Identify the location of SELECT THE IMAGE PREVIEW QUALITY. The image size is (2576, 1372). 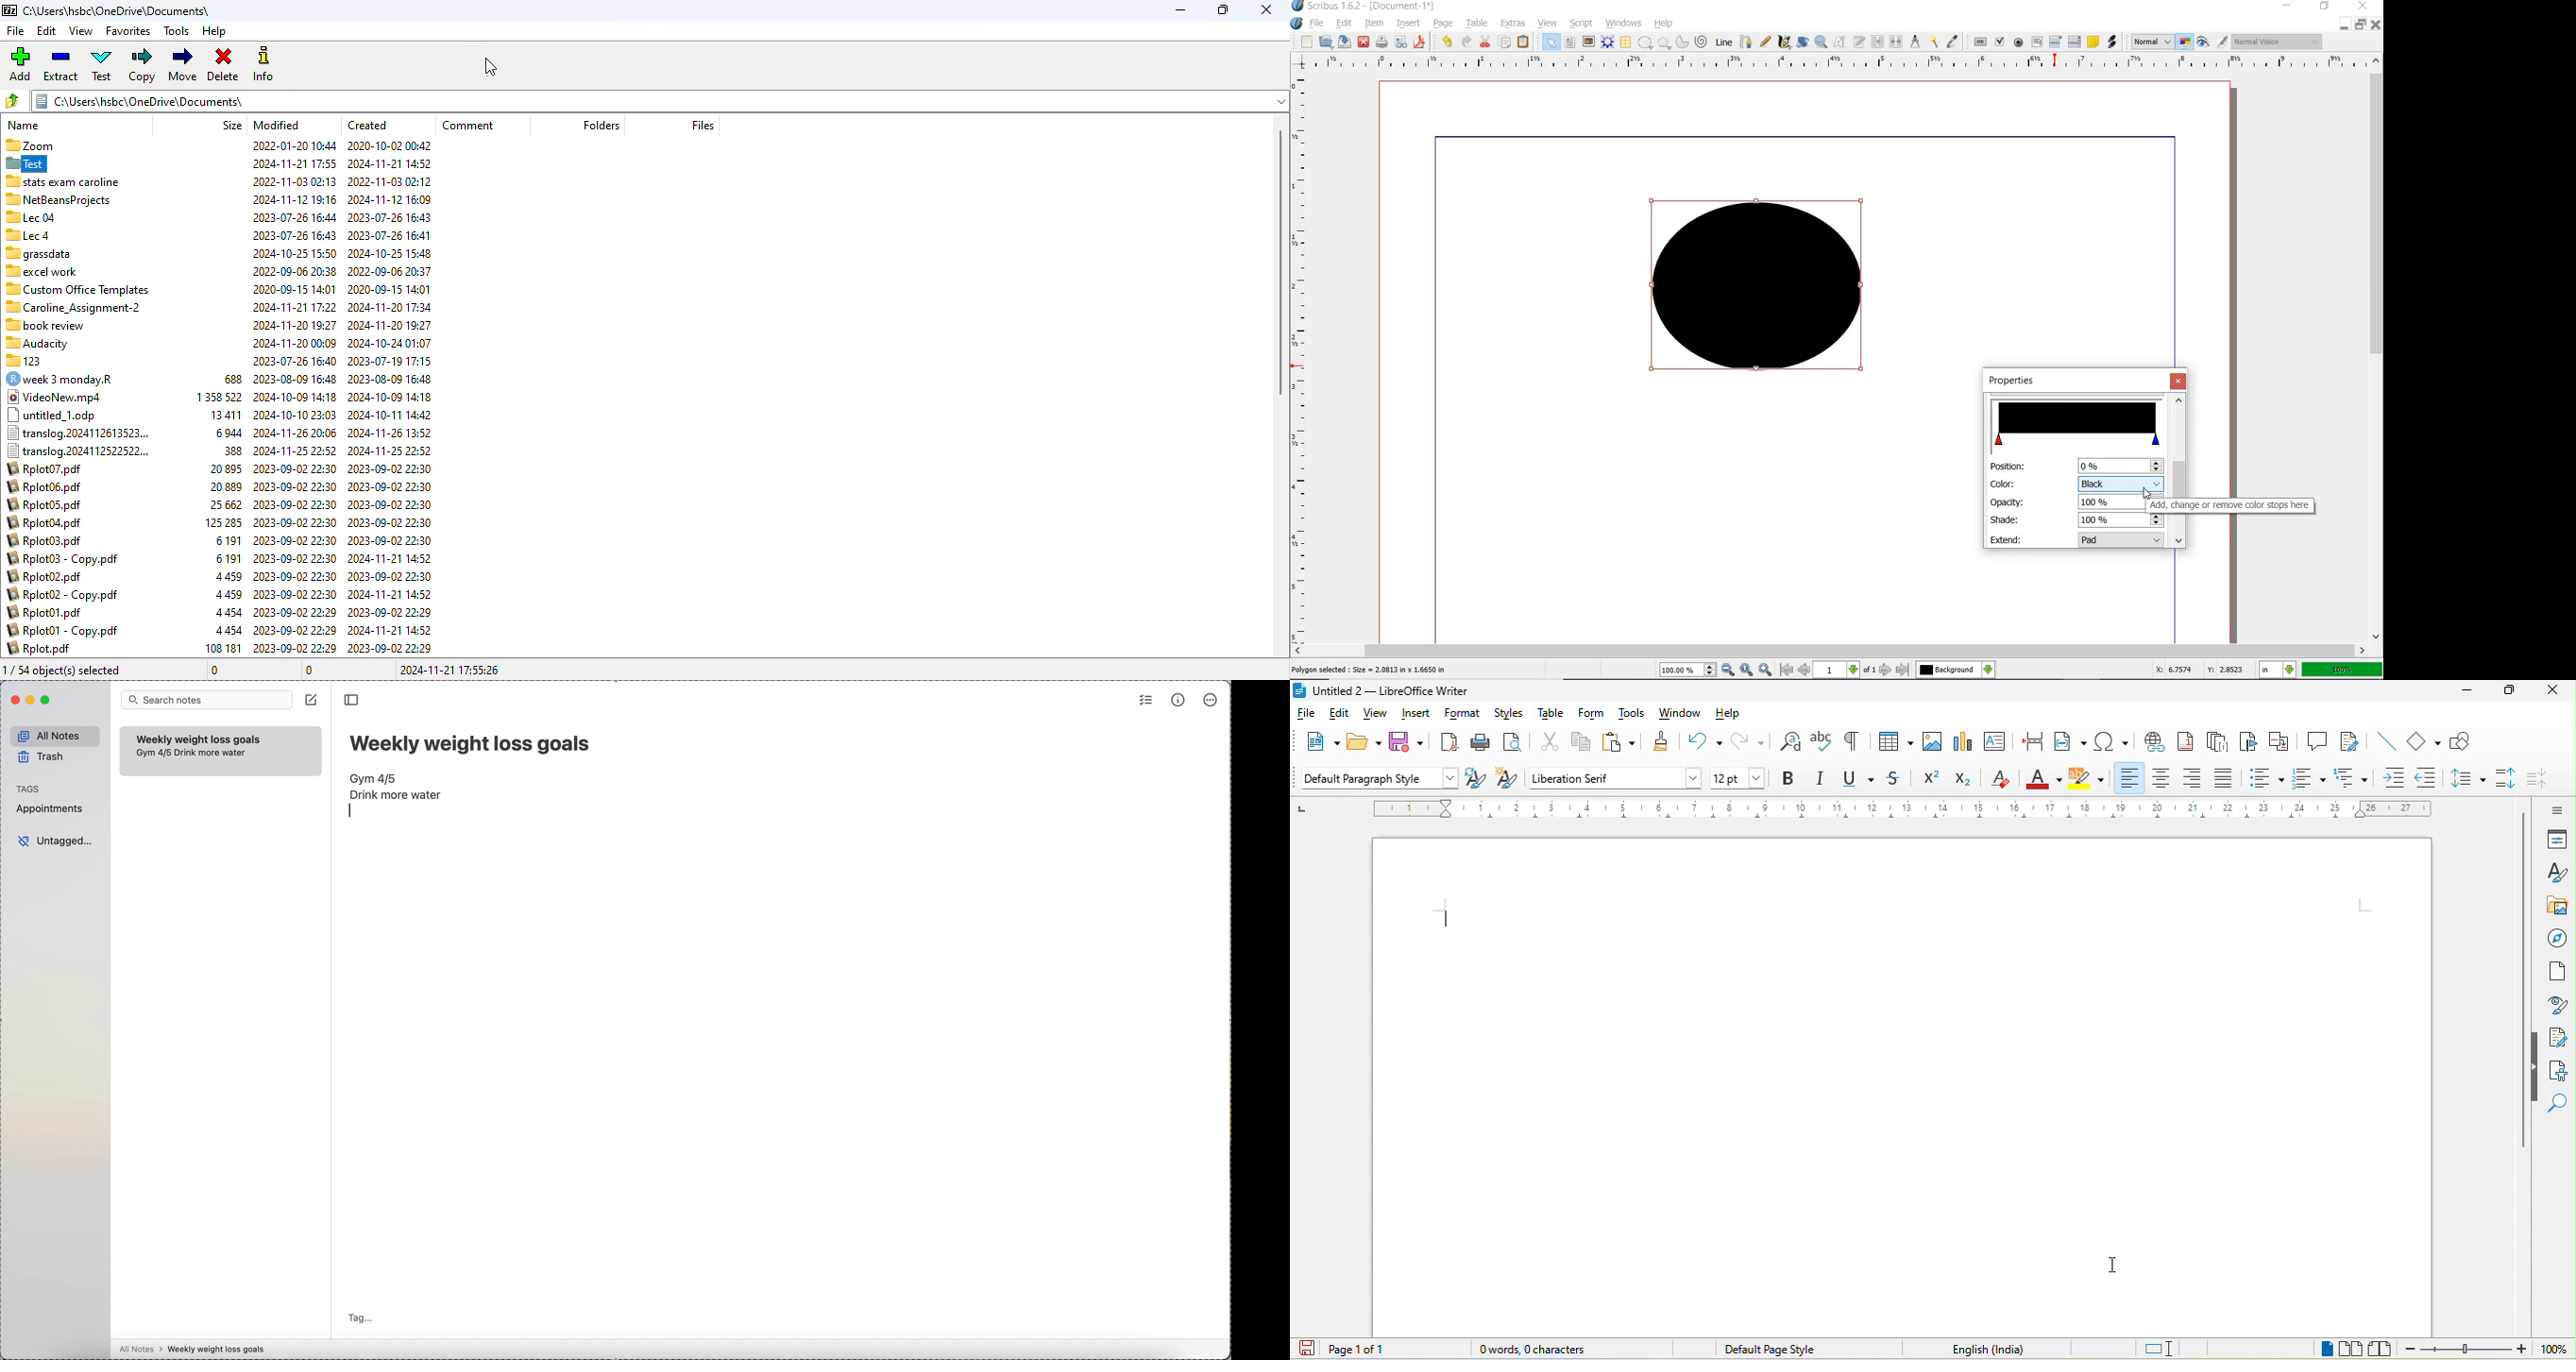
(2153, 42).